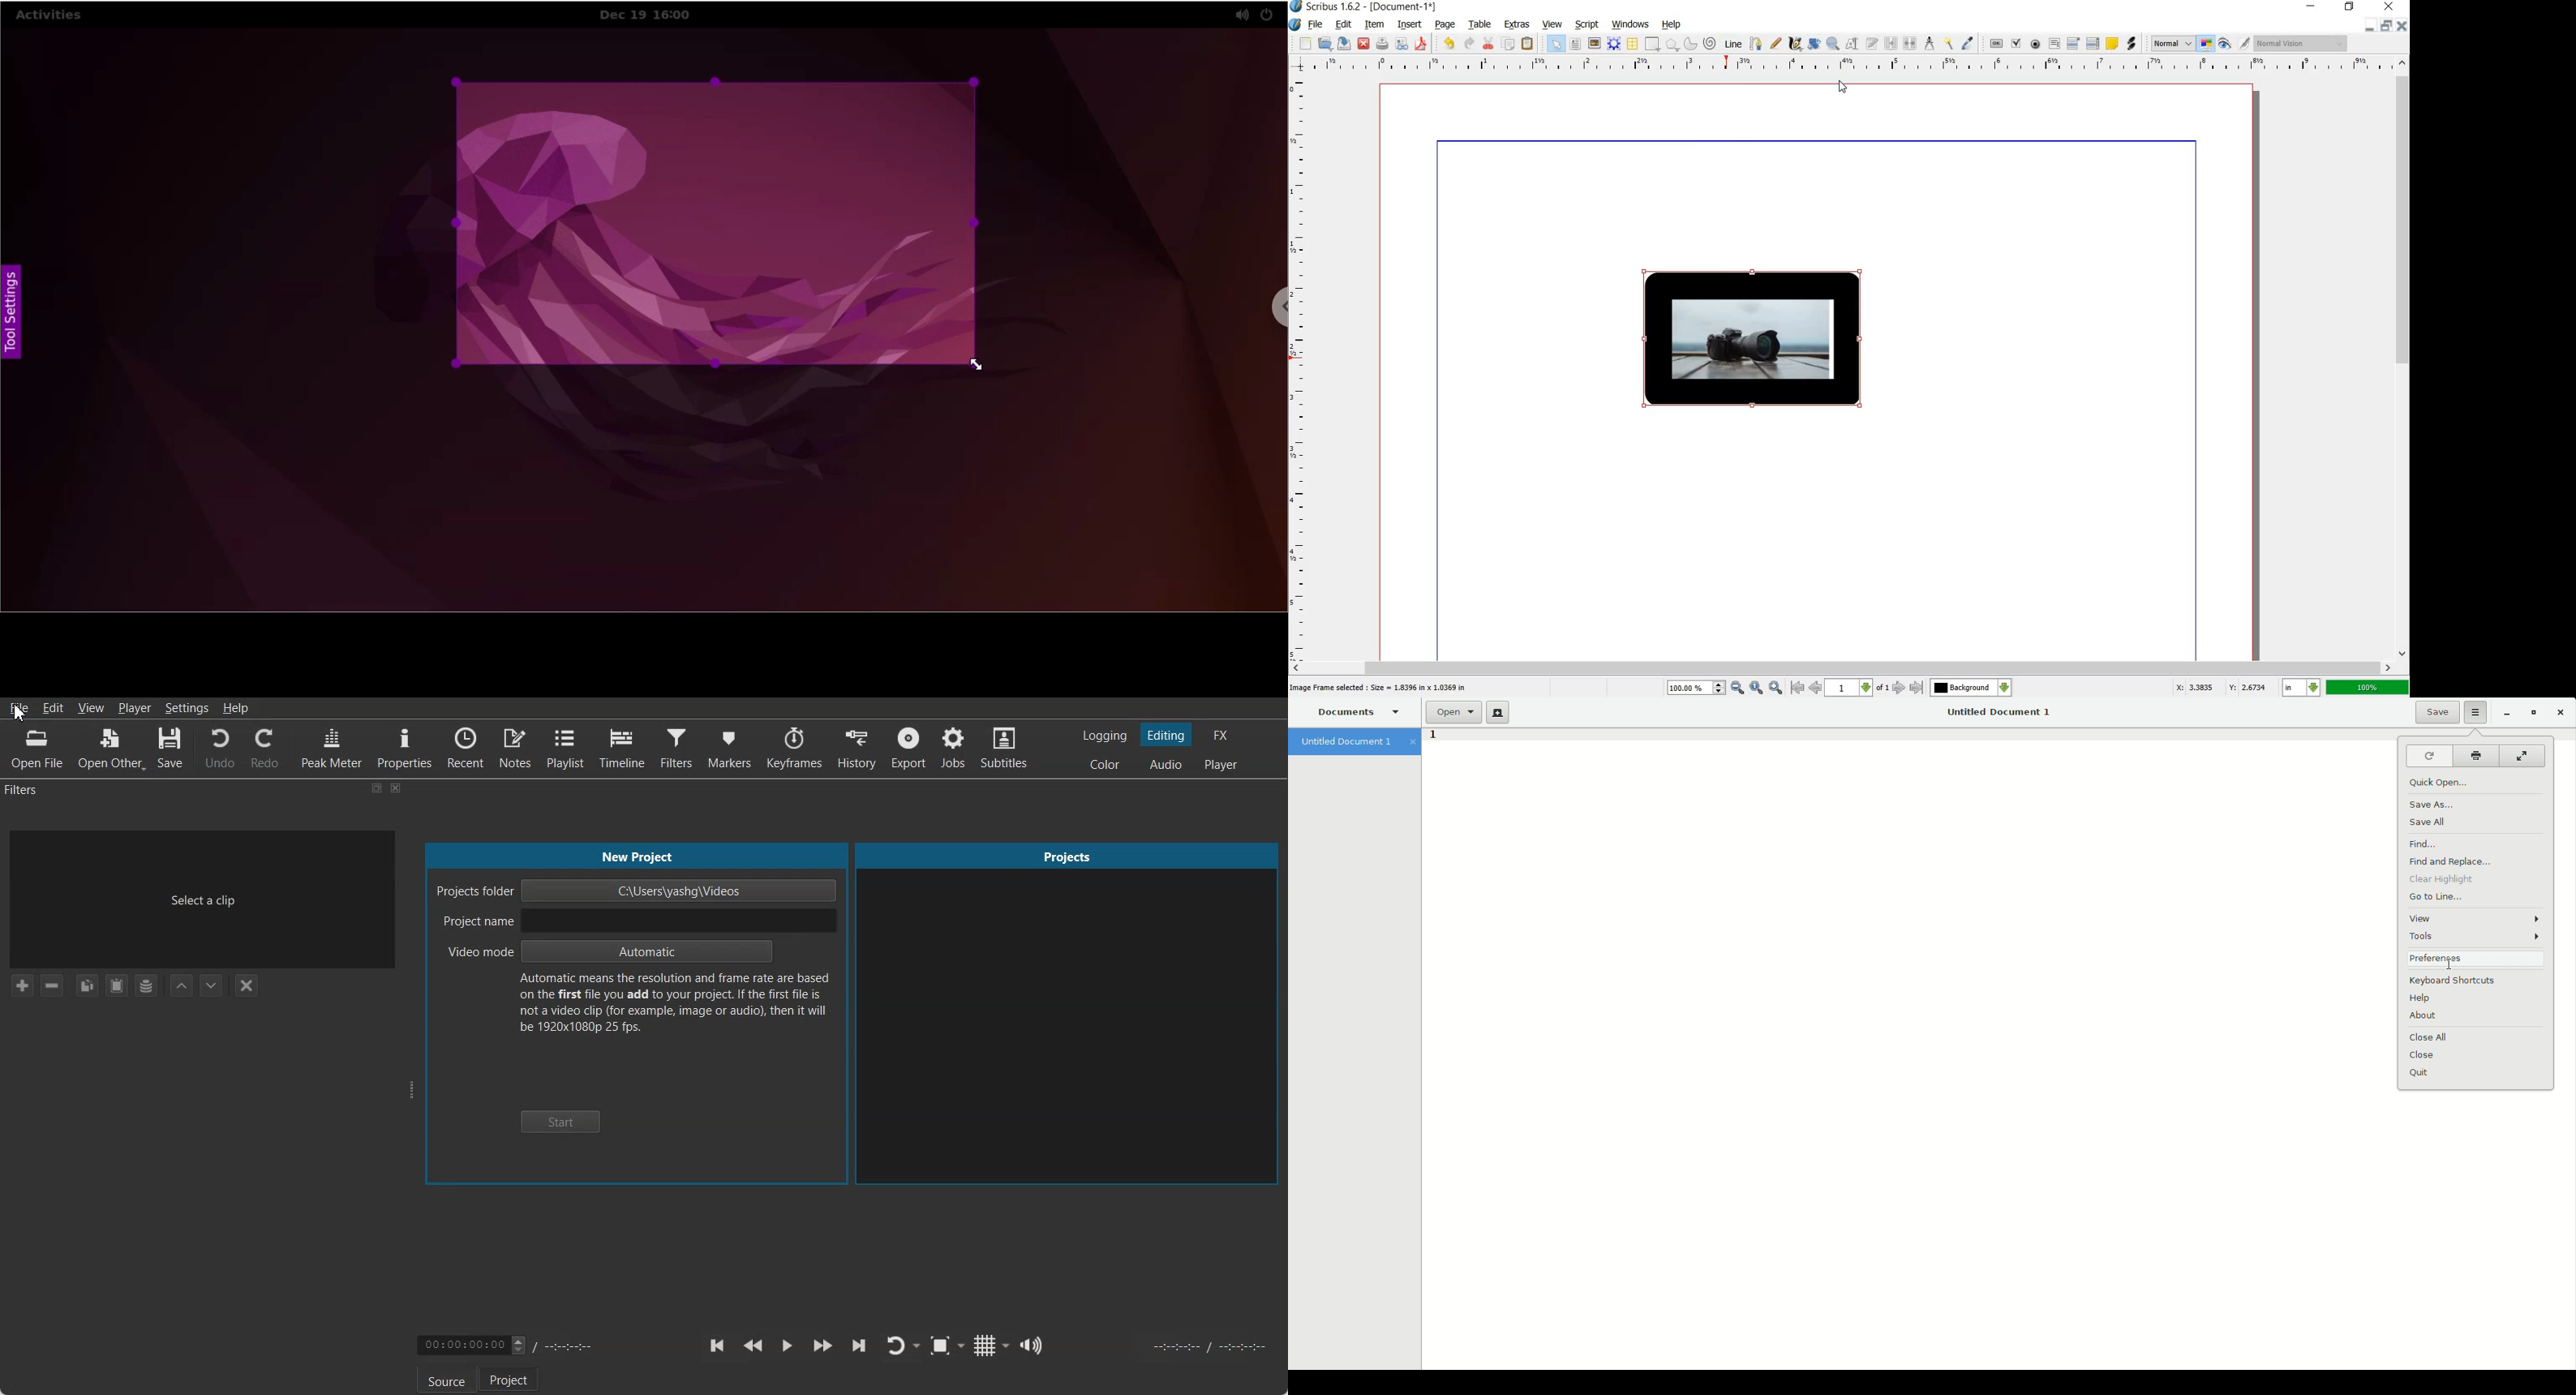 Image resolution: width=2576 pixels, height=1400 pixels. I want to click on Open File, so click(37, 749).